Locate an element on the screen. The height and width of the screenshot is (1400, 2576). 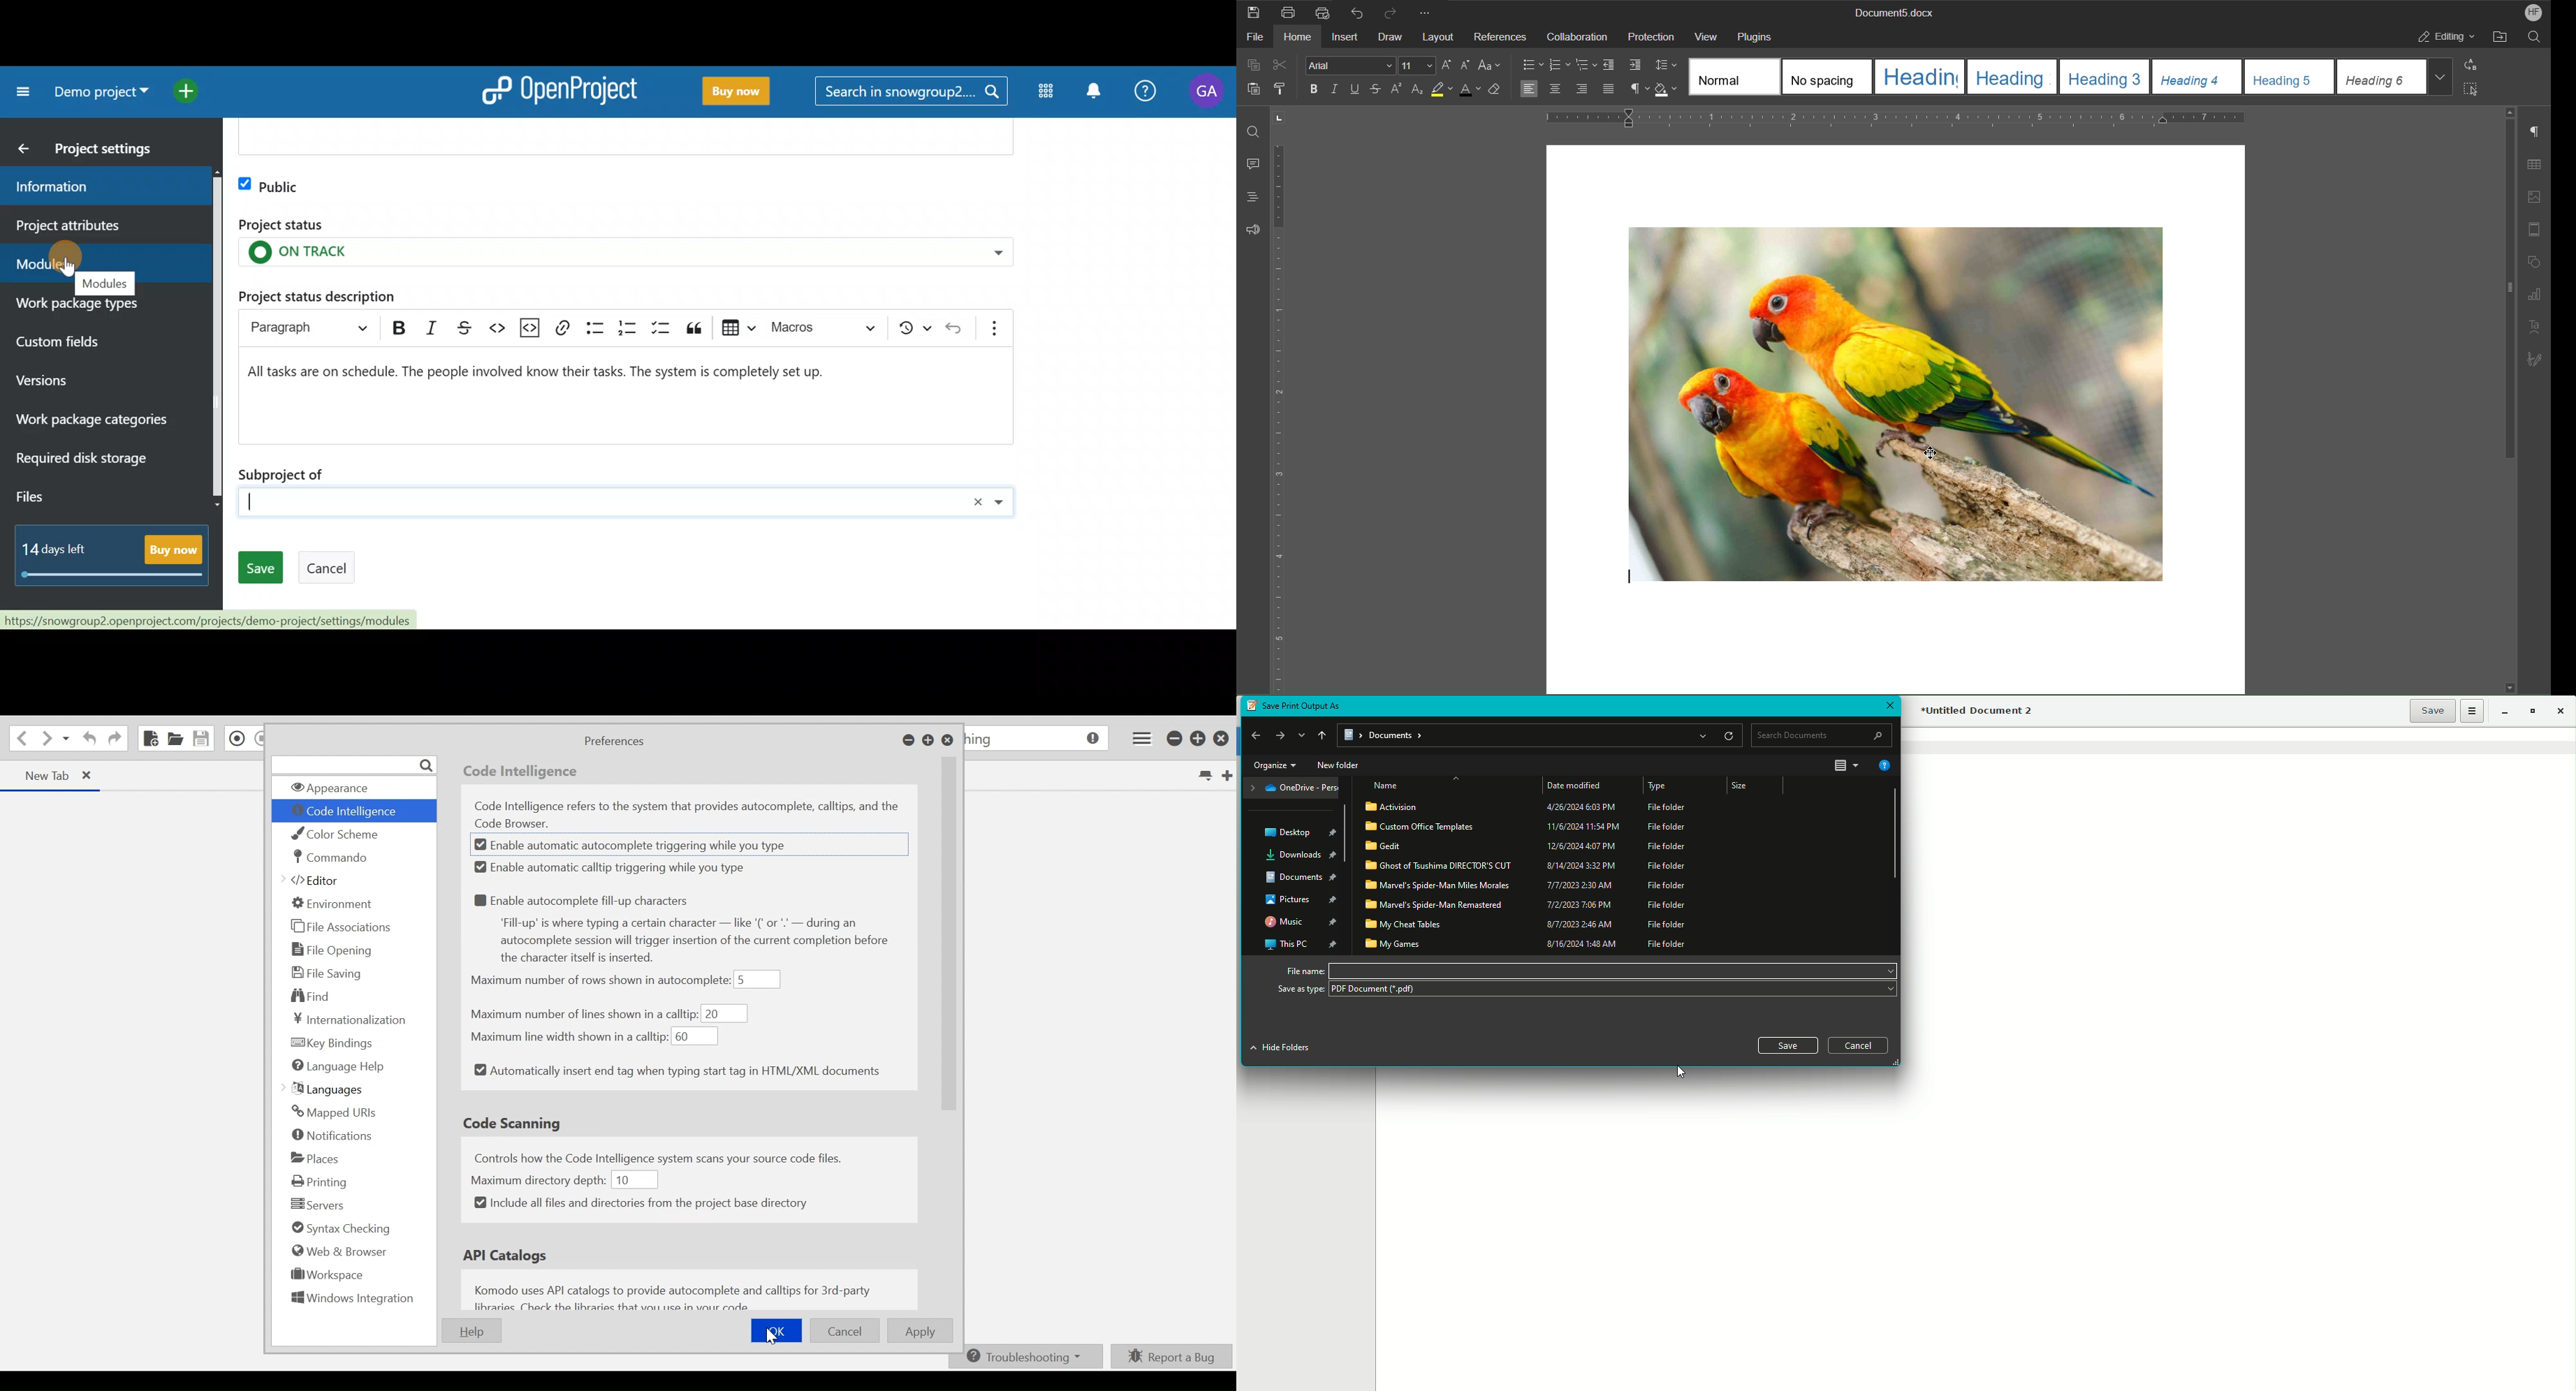
File path is located at coordinates (1541, 736).